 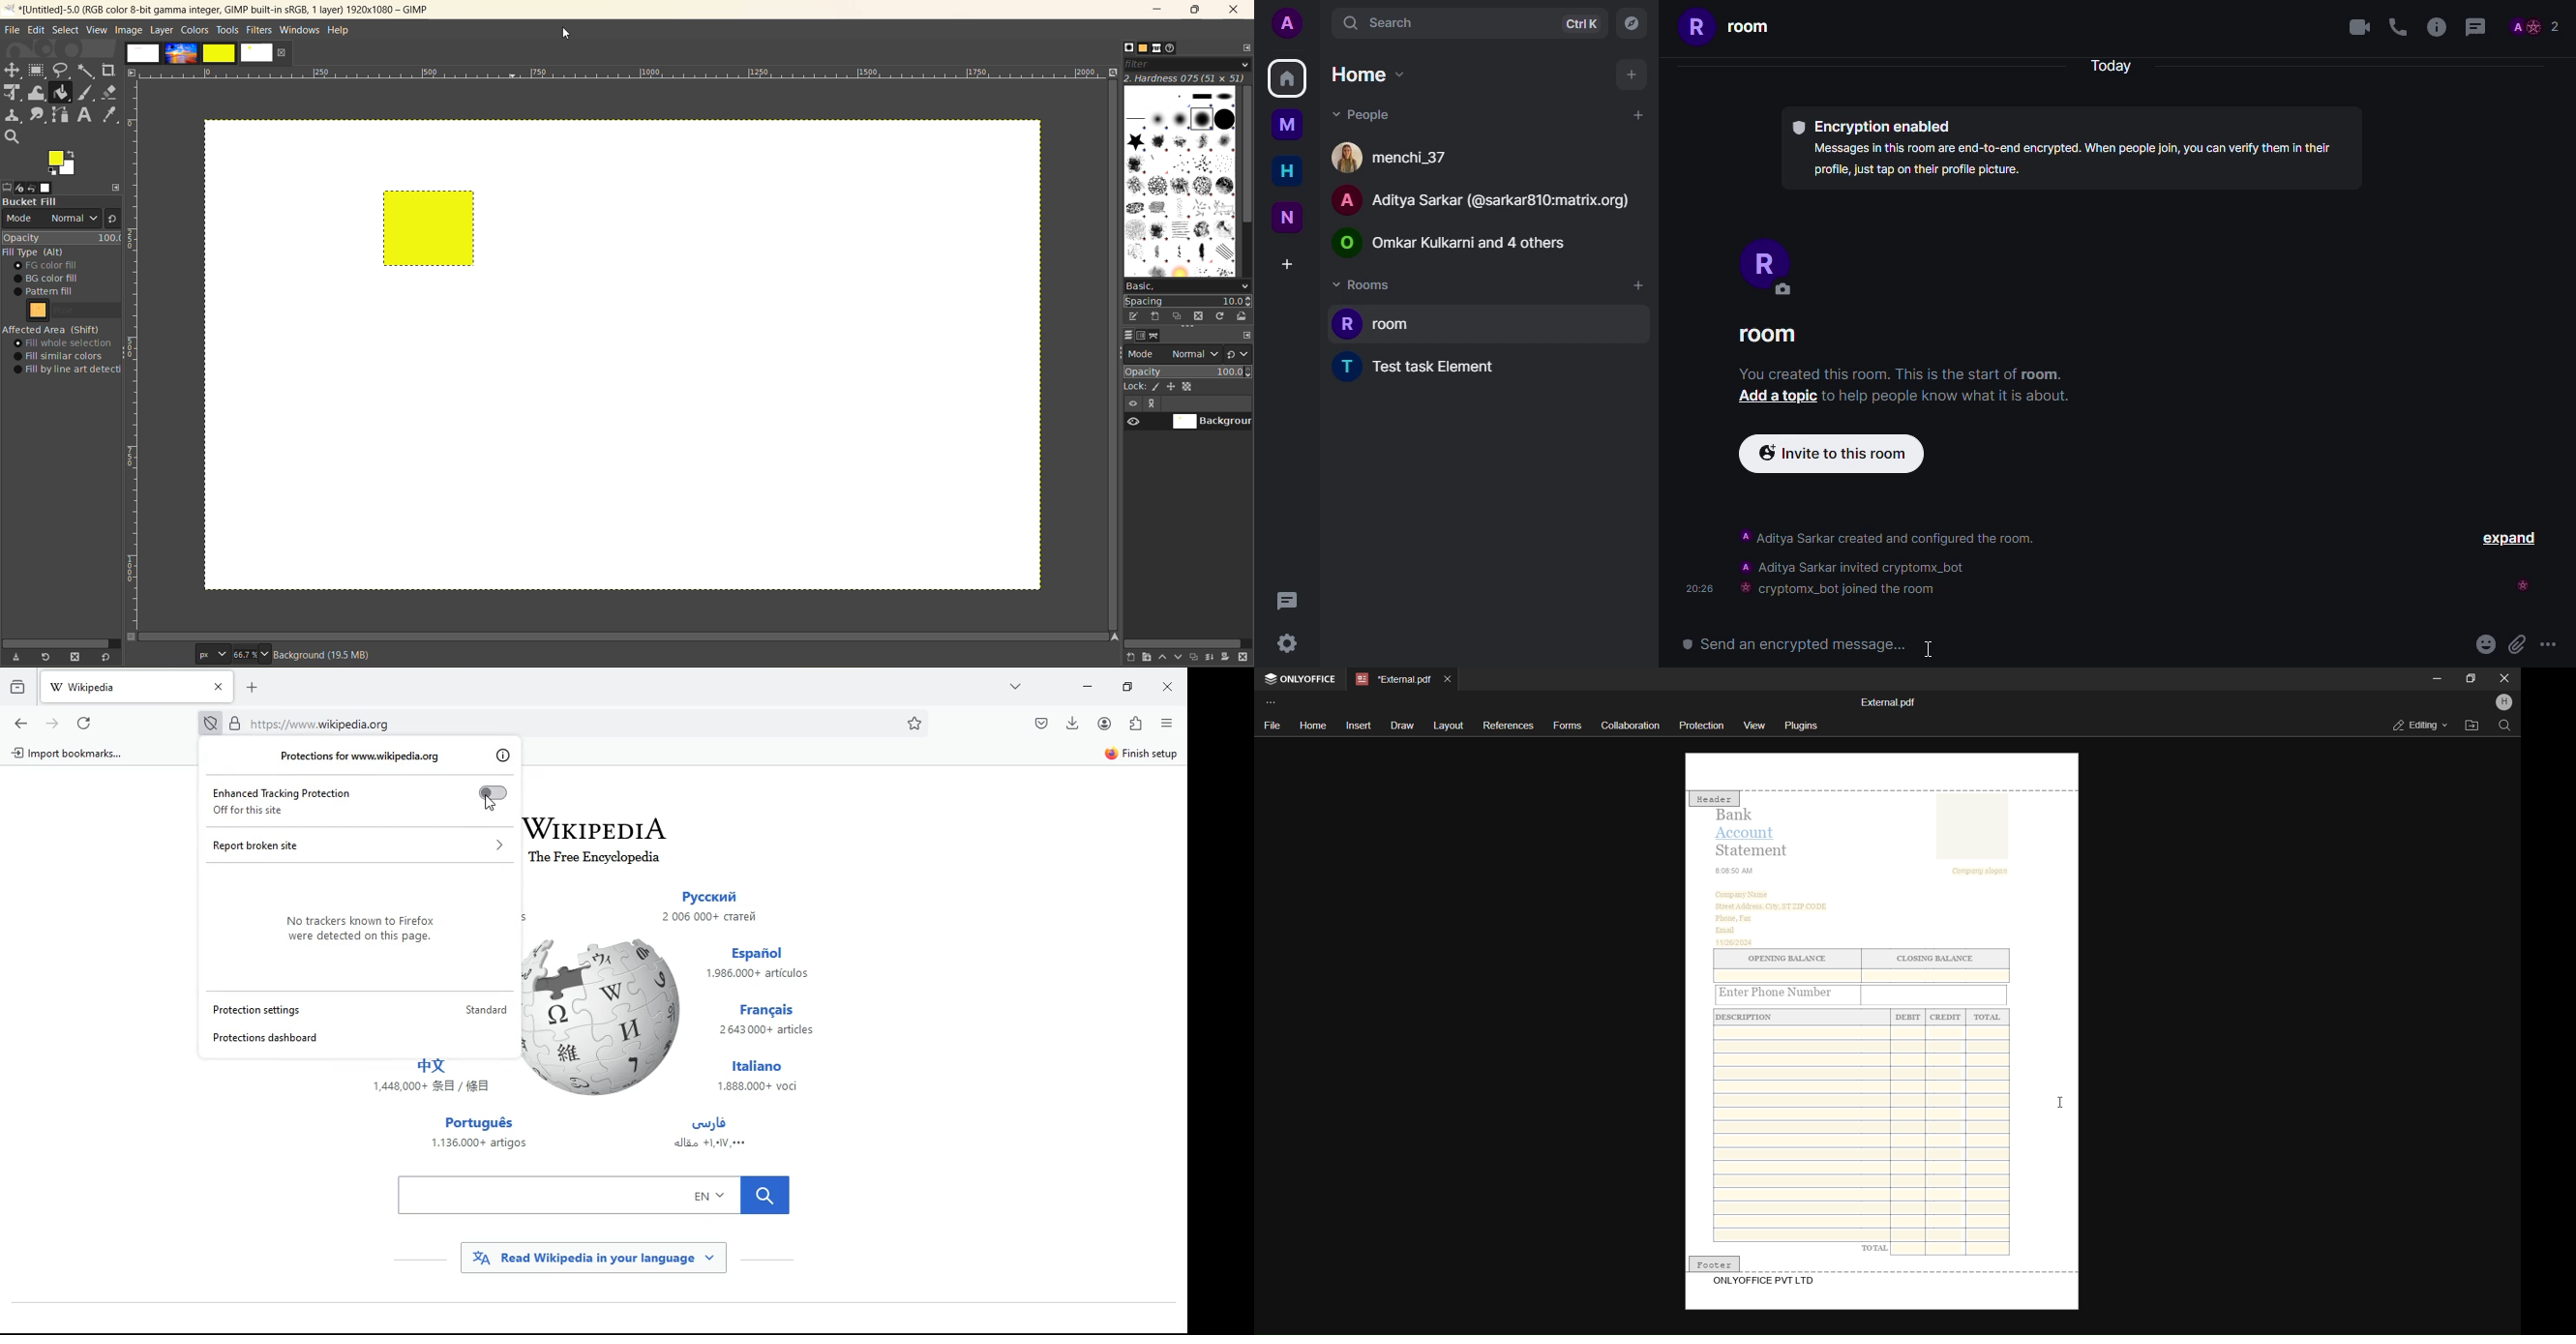 I want to click on Search bar, so click(x=563, y=723).